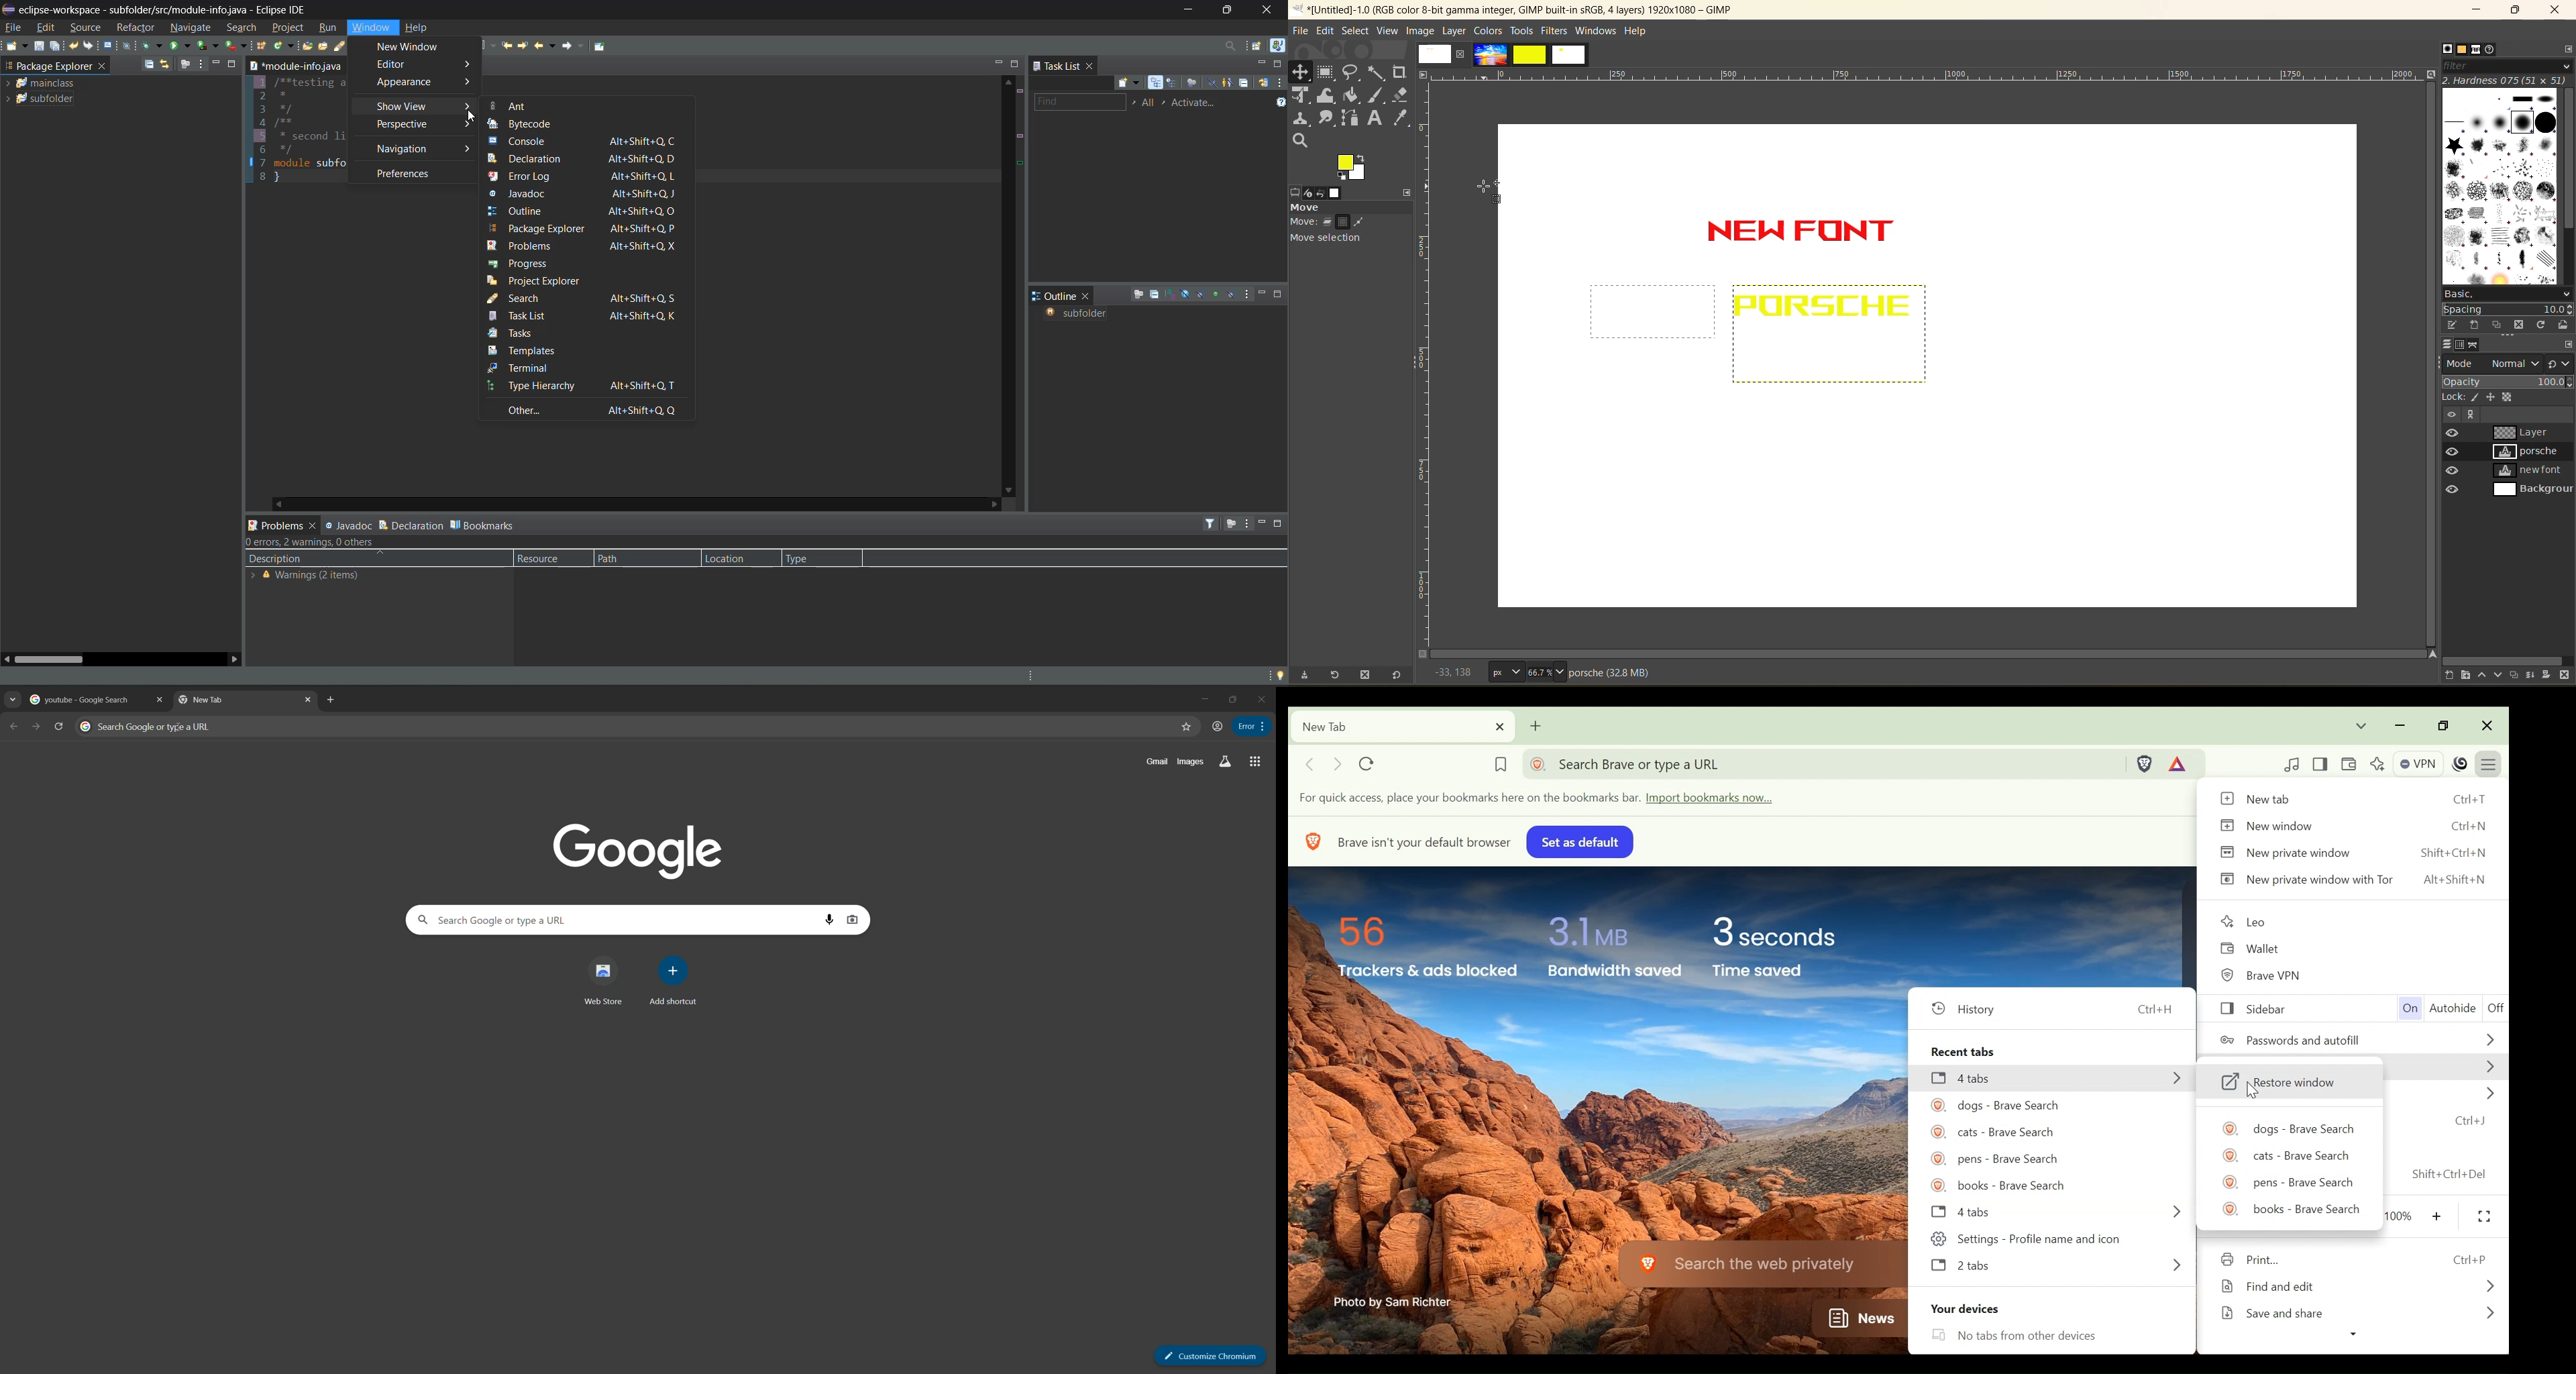 This screenshot has height=1400, width=2576. Describe the element at coordinates (736, 558) in the screenshot. I see `location` at that location.